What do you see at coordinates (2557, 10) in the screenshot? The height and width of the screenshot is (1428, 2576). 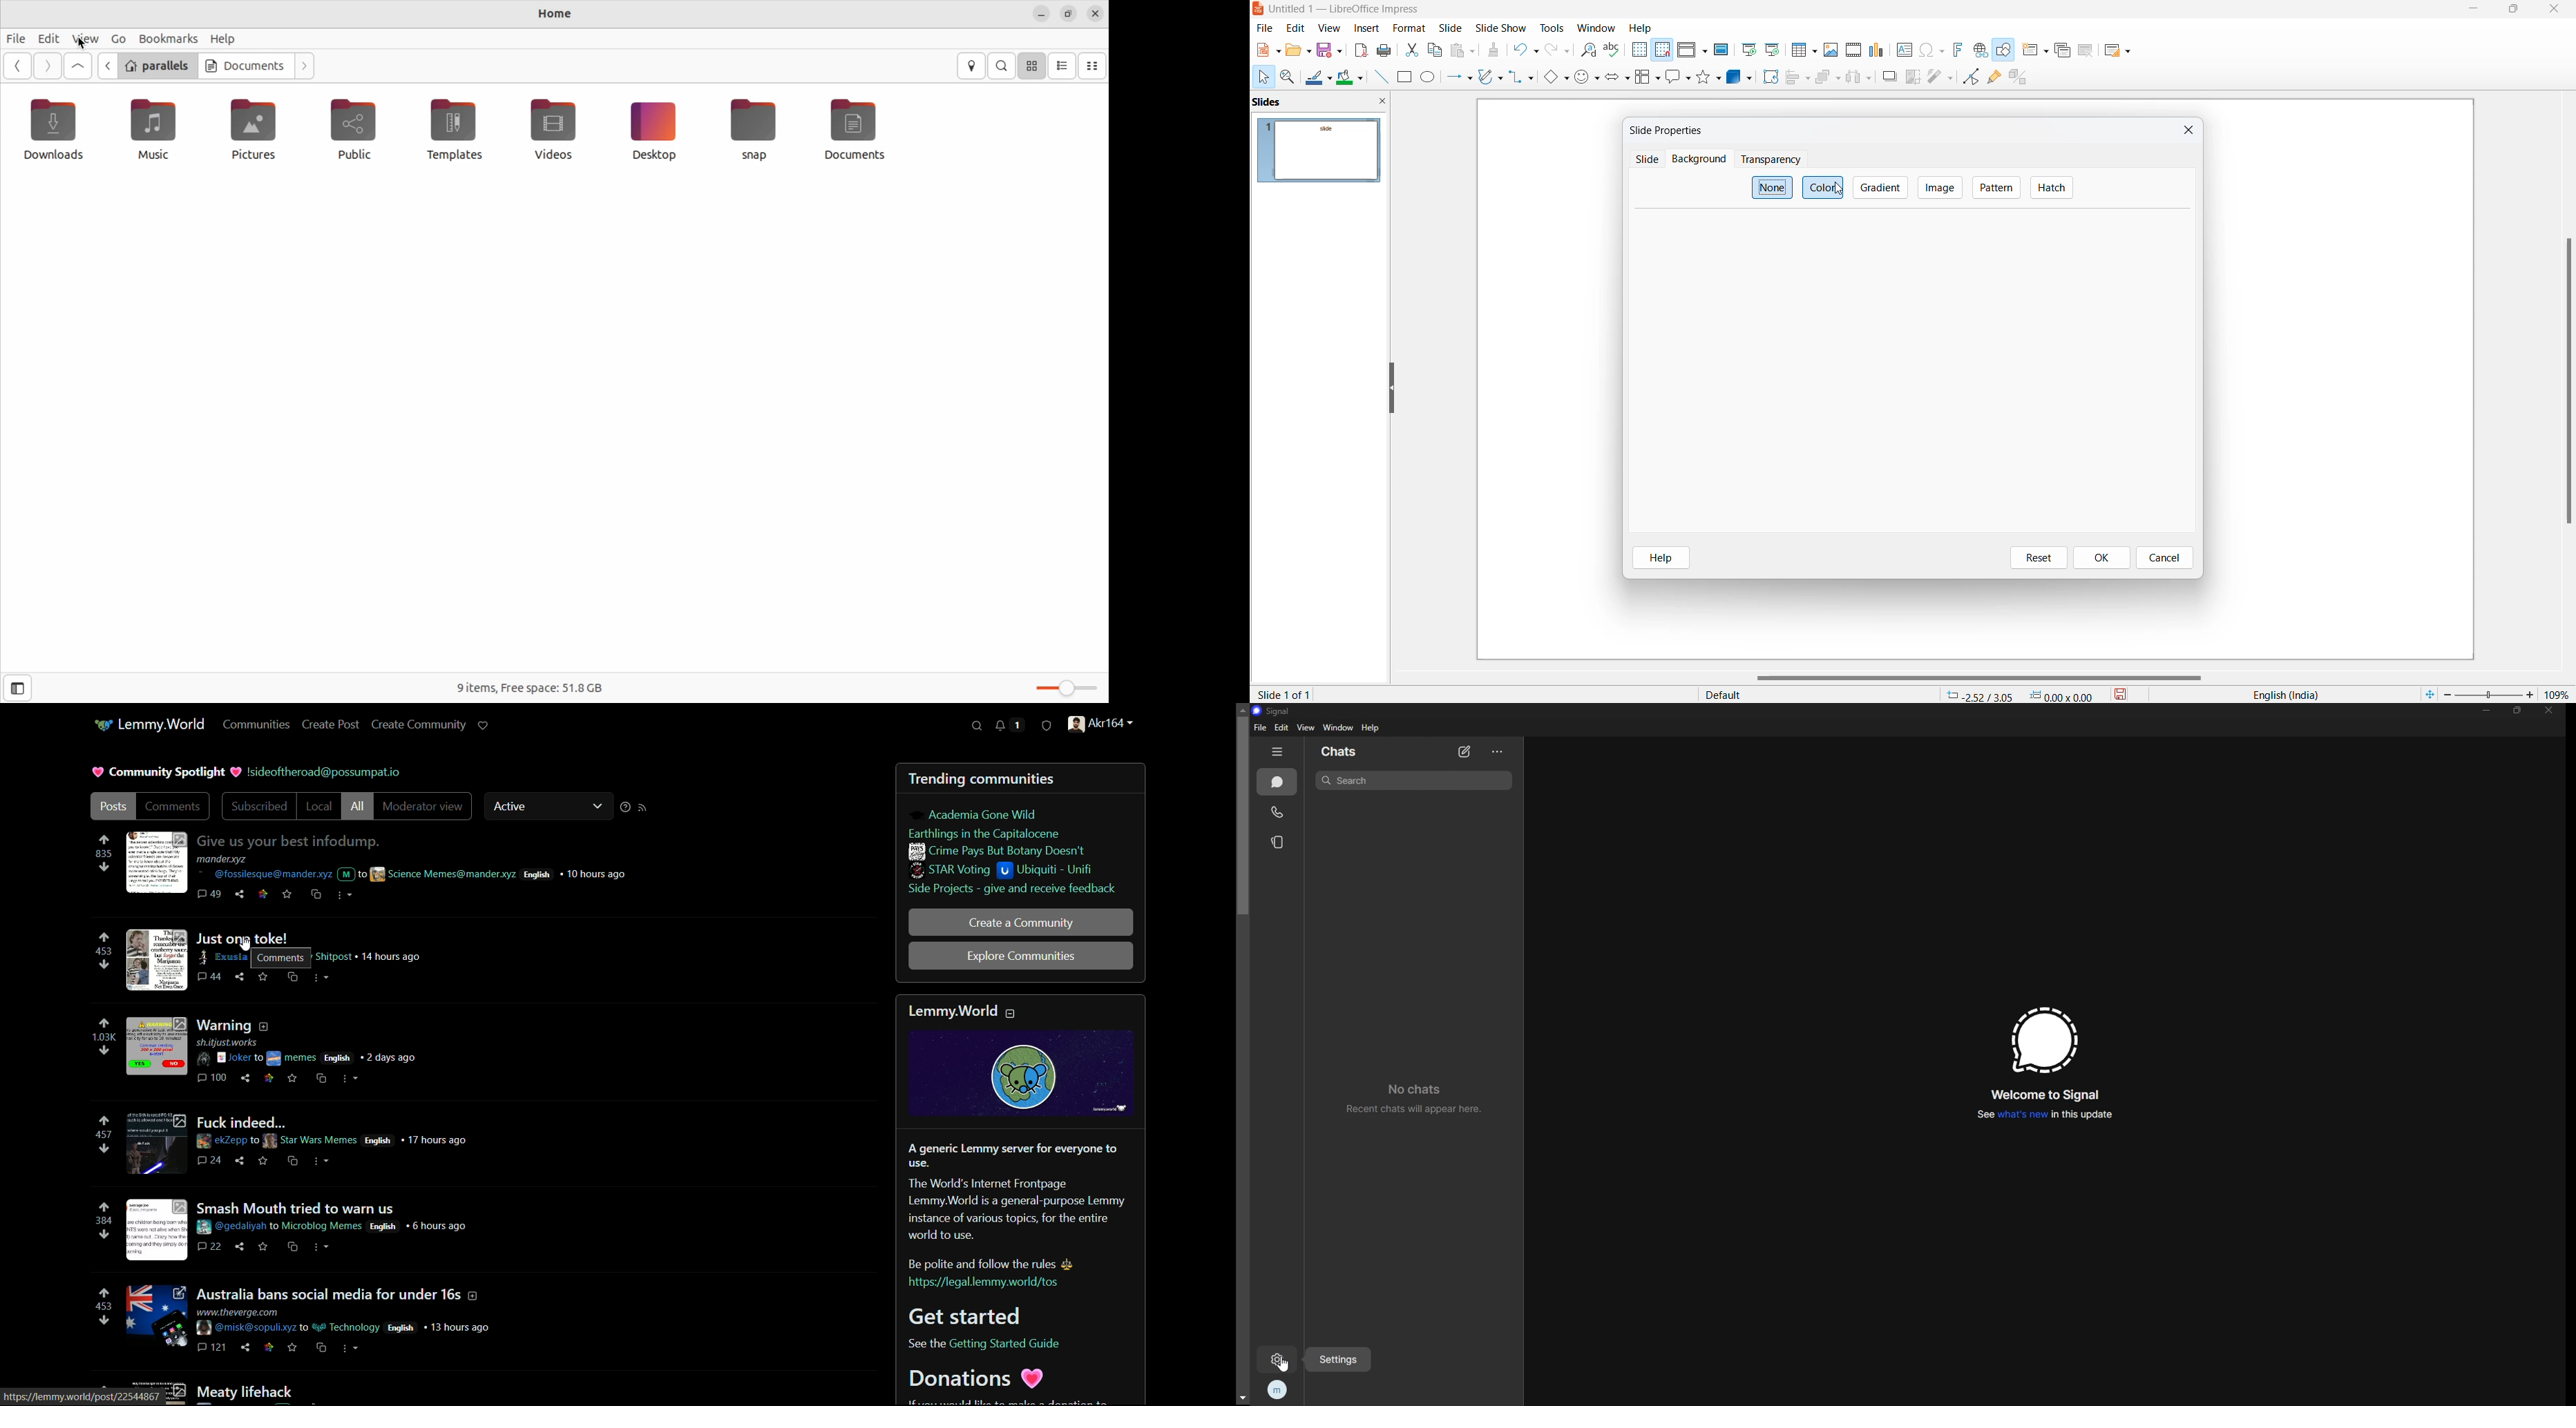 I see `close` at bounding box center [2557, 10].